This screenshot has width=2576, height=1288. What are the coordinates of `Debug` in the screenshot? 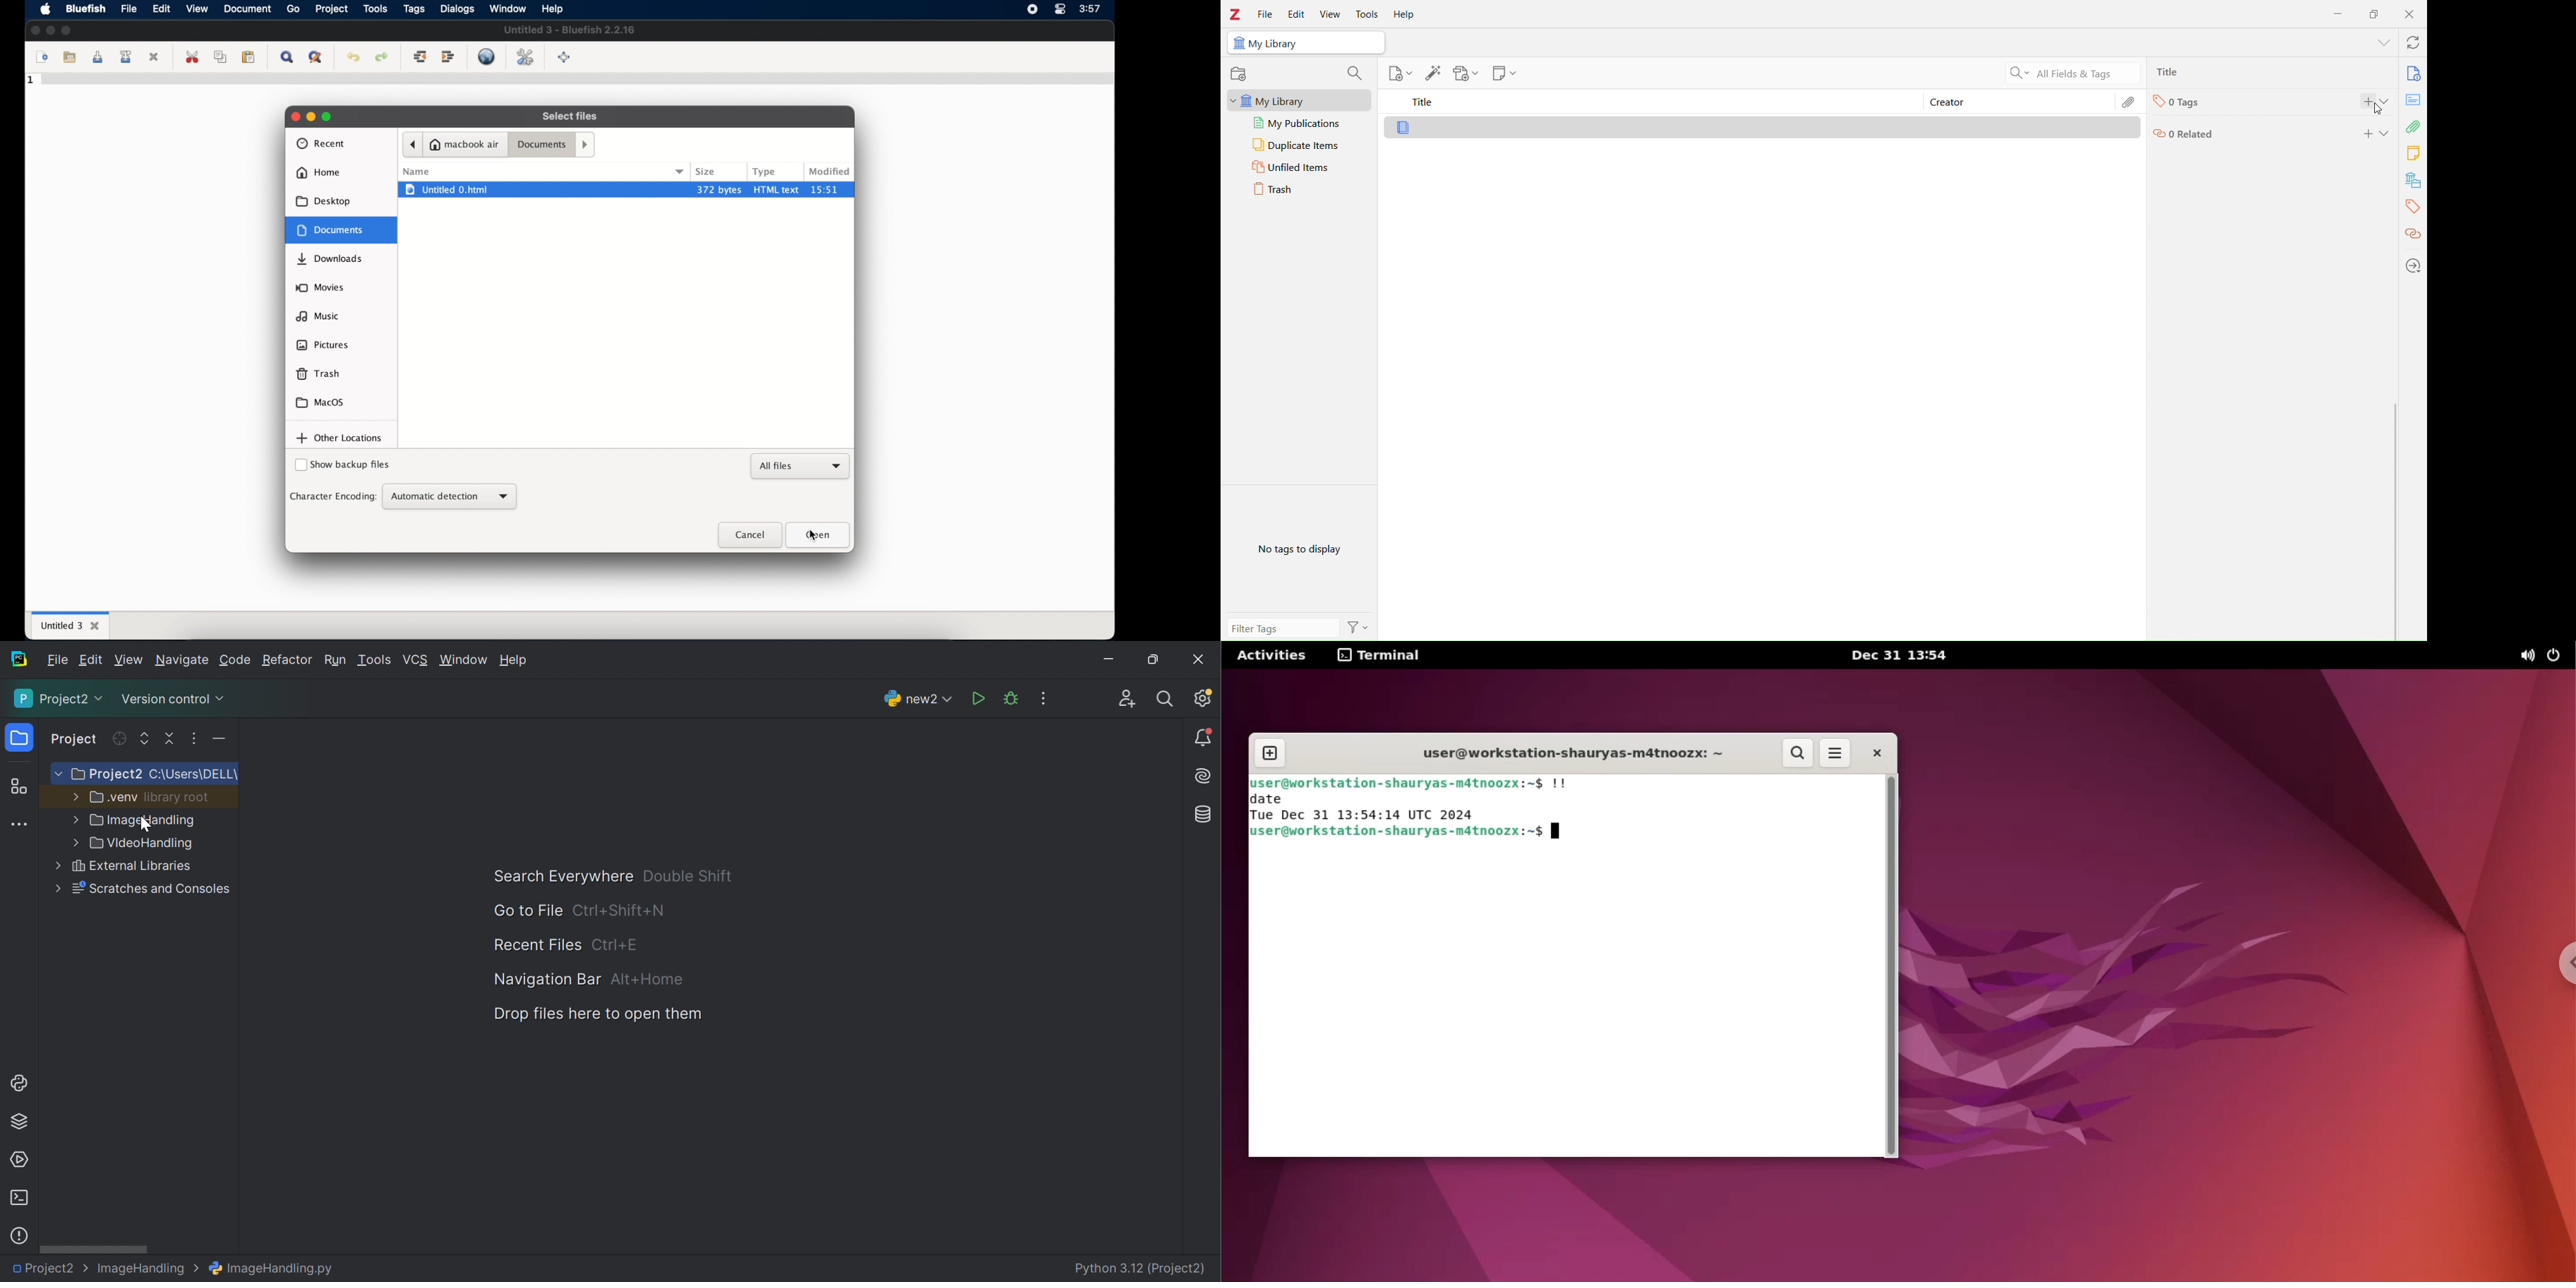 It's located at (1011, 699).